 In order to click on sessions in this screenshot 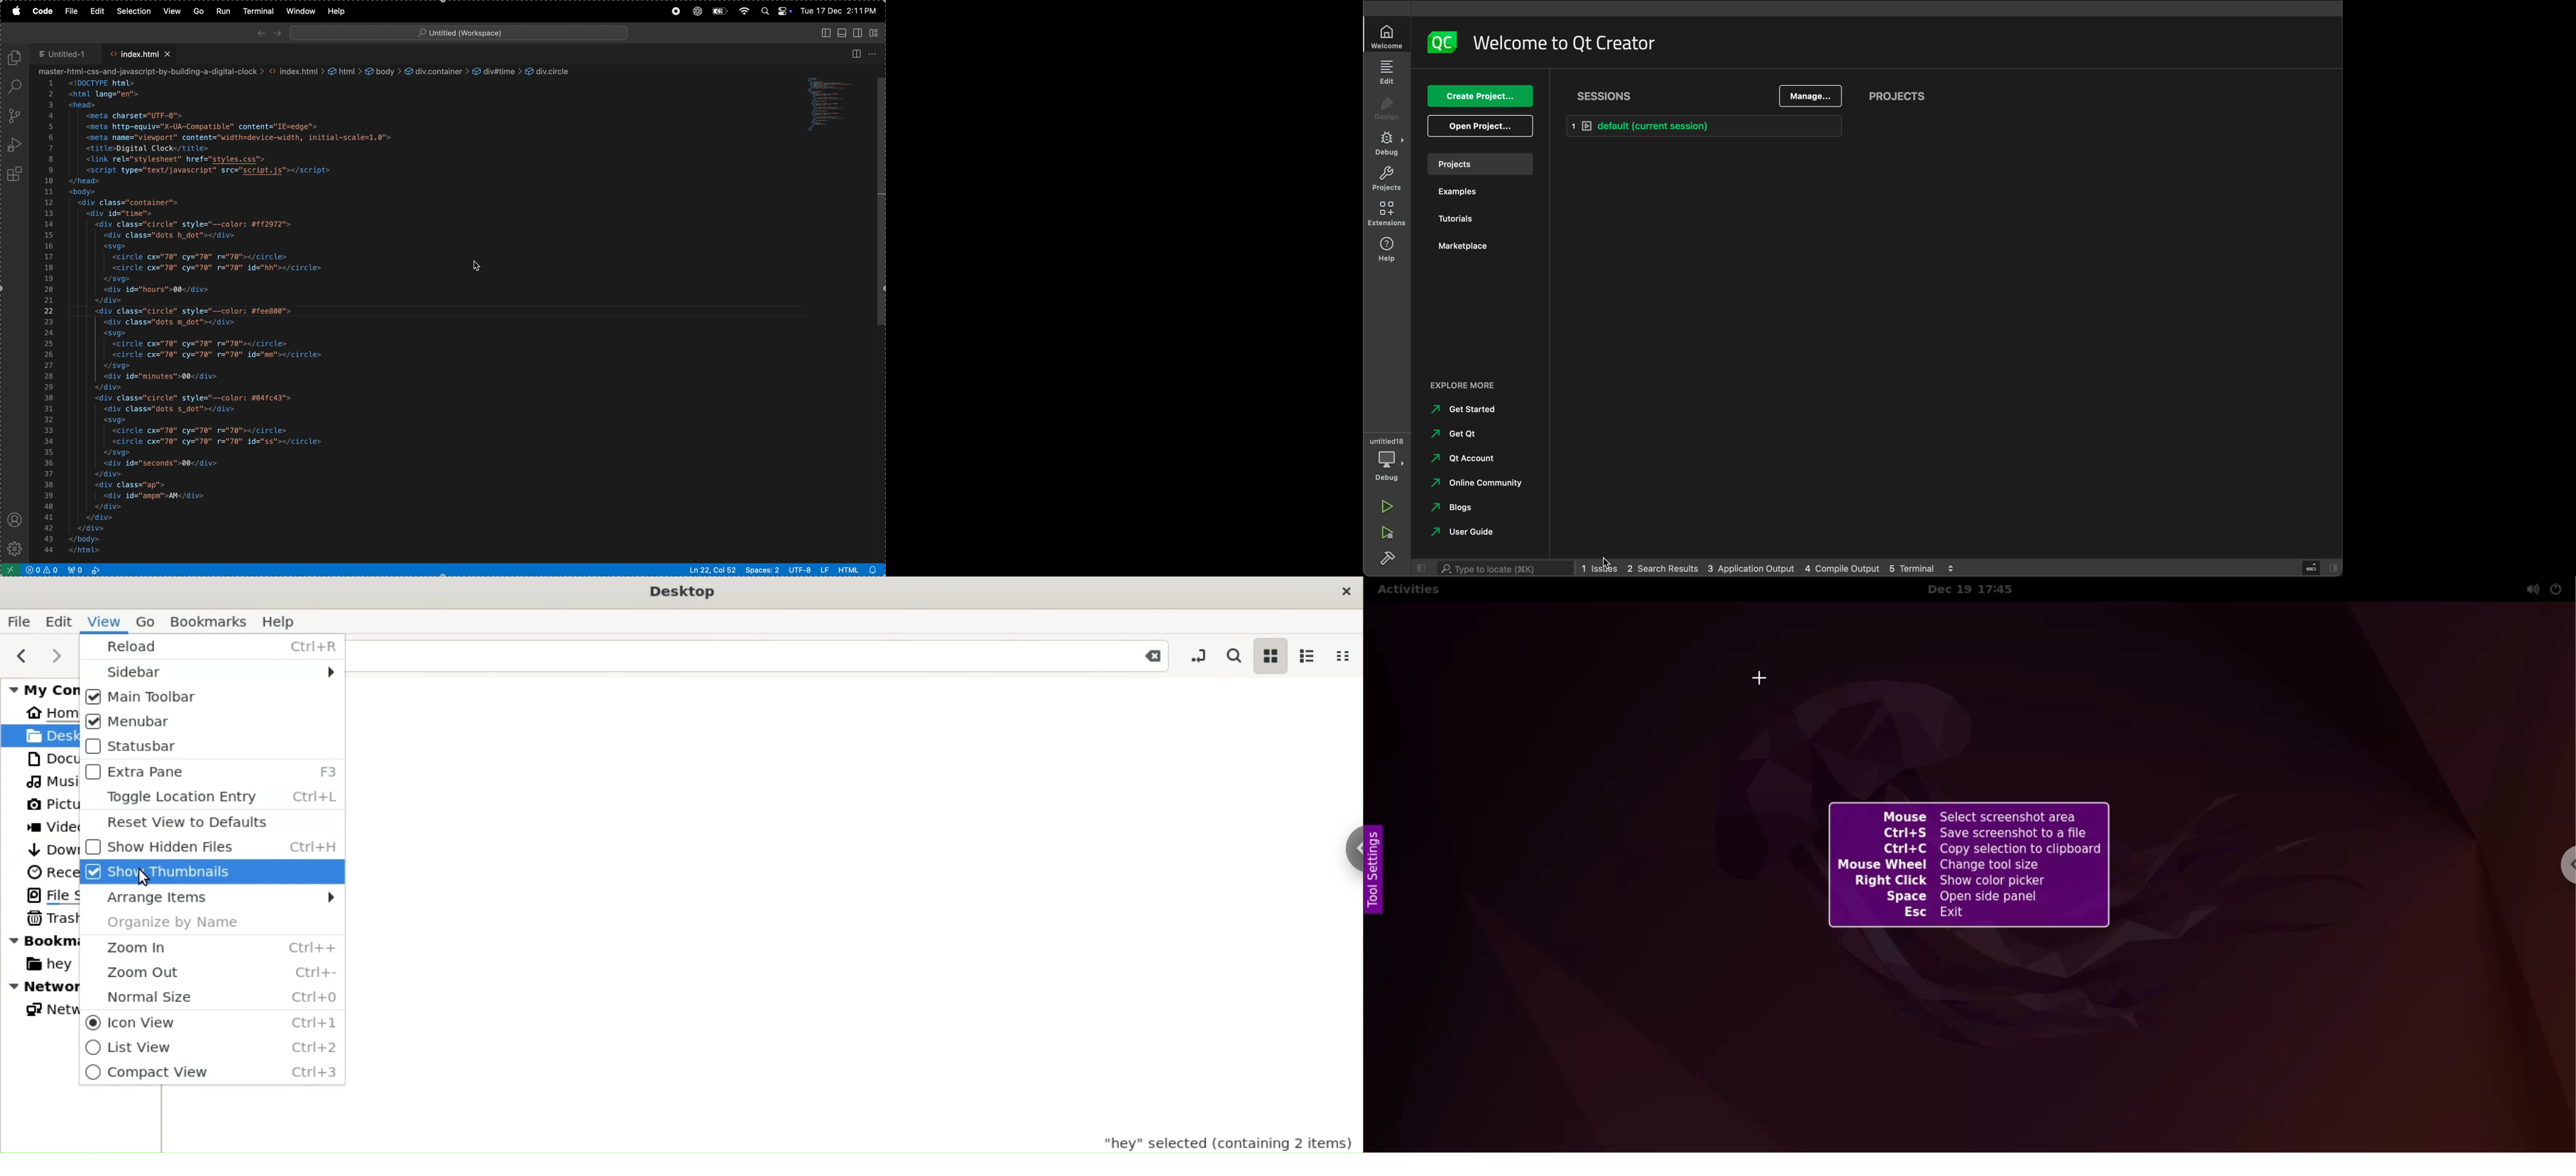, I will do `click(1605, 98)`.